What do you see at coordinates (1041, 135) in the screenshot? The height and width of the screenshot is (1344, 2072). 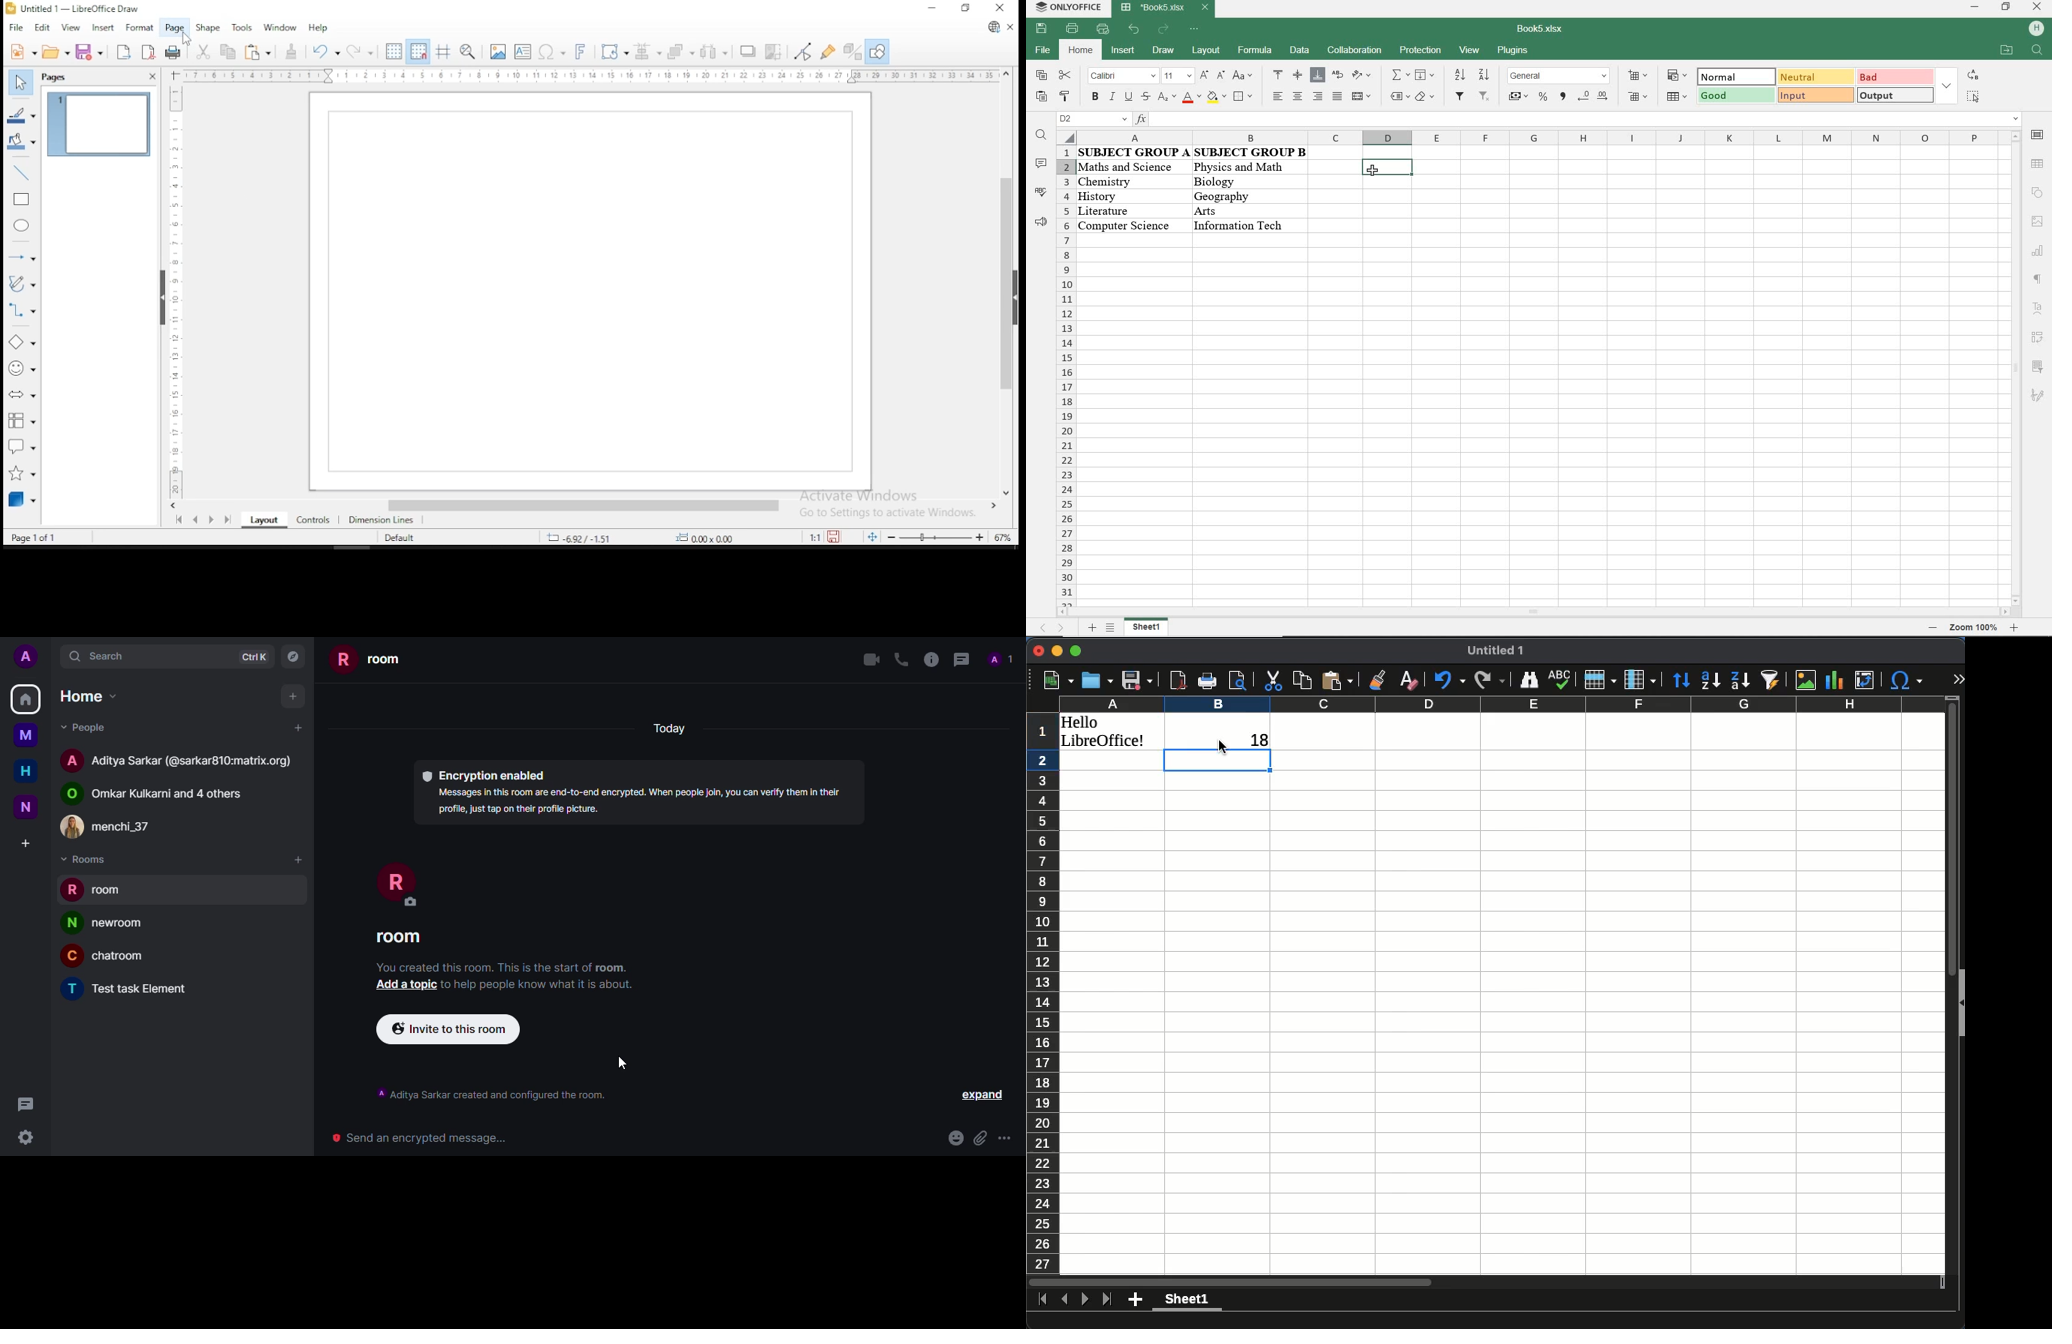 I see `find` at bounding box center [1041, 135].